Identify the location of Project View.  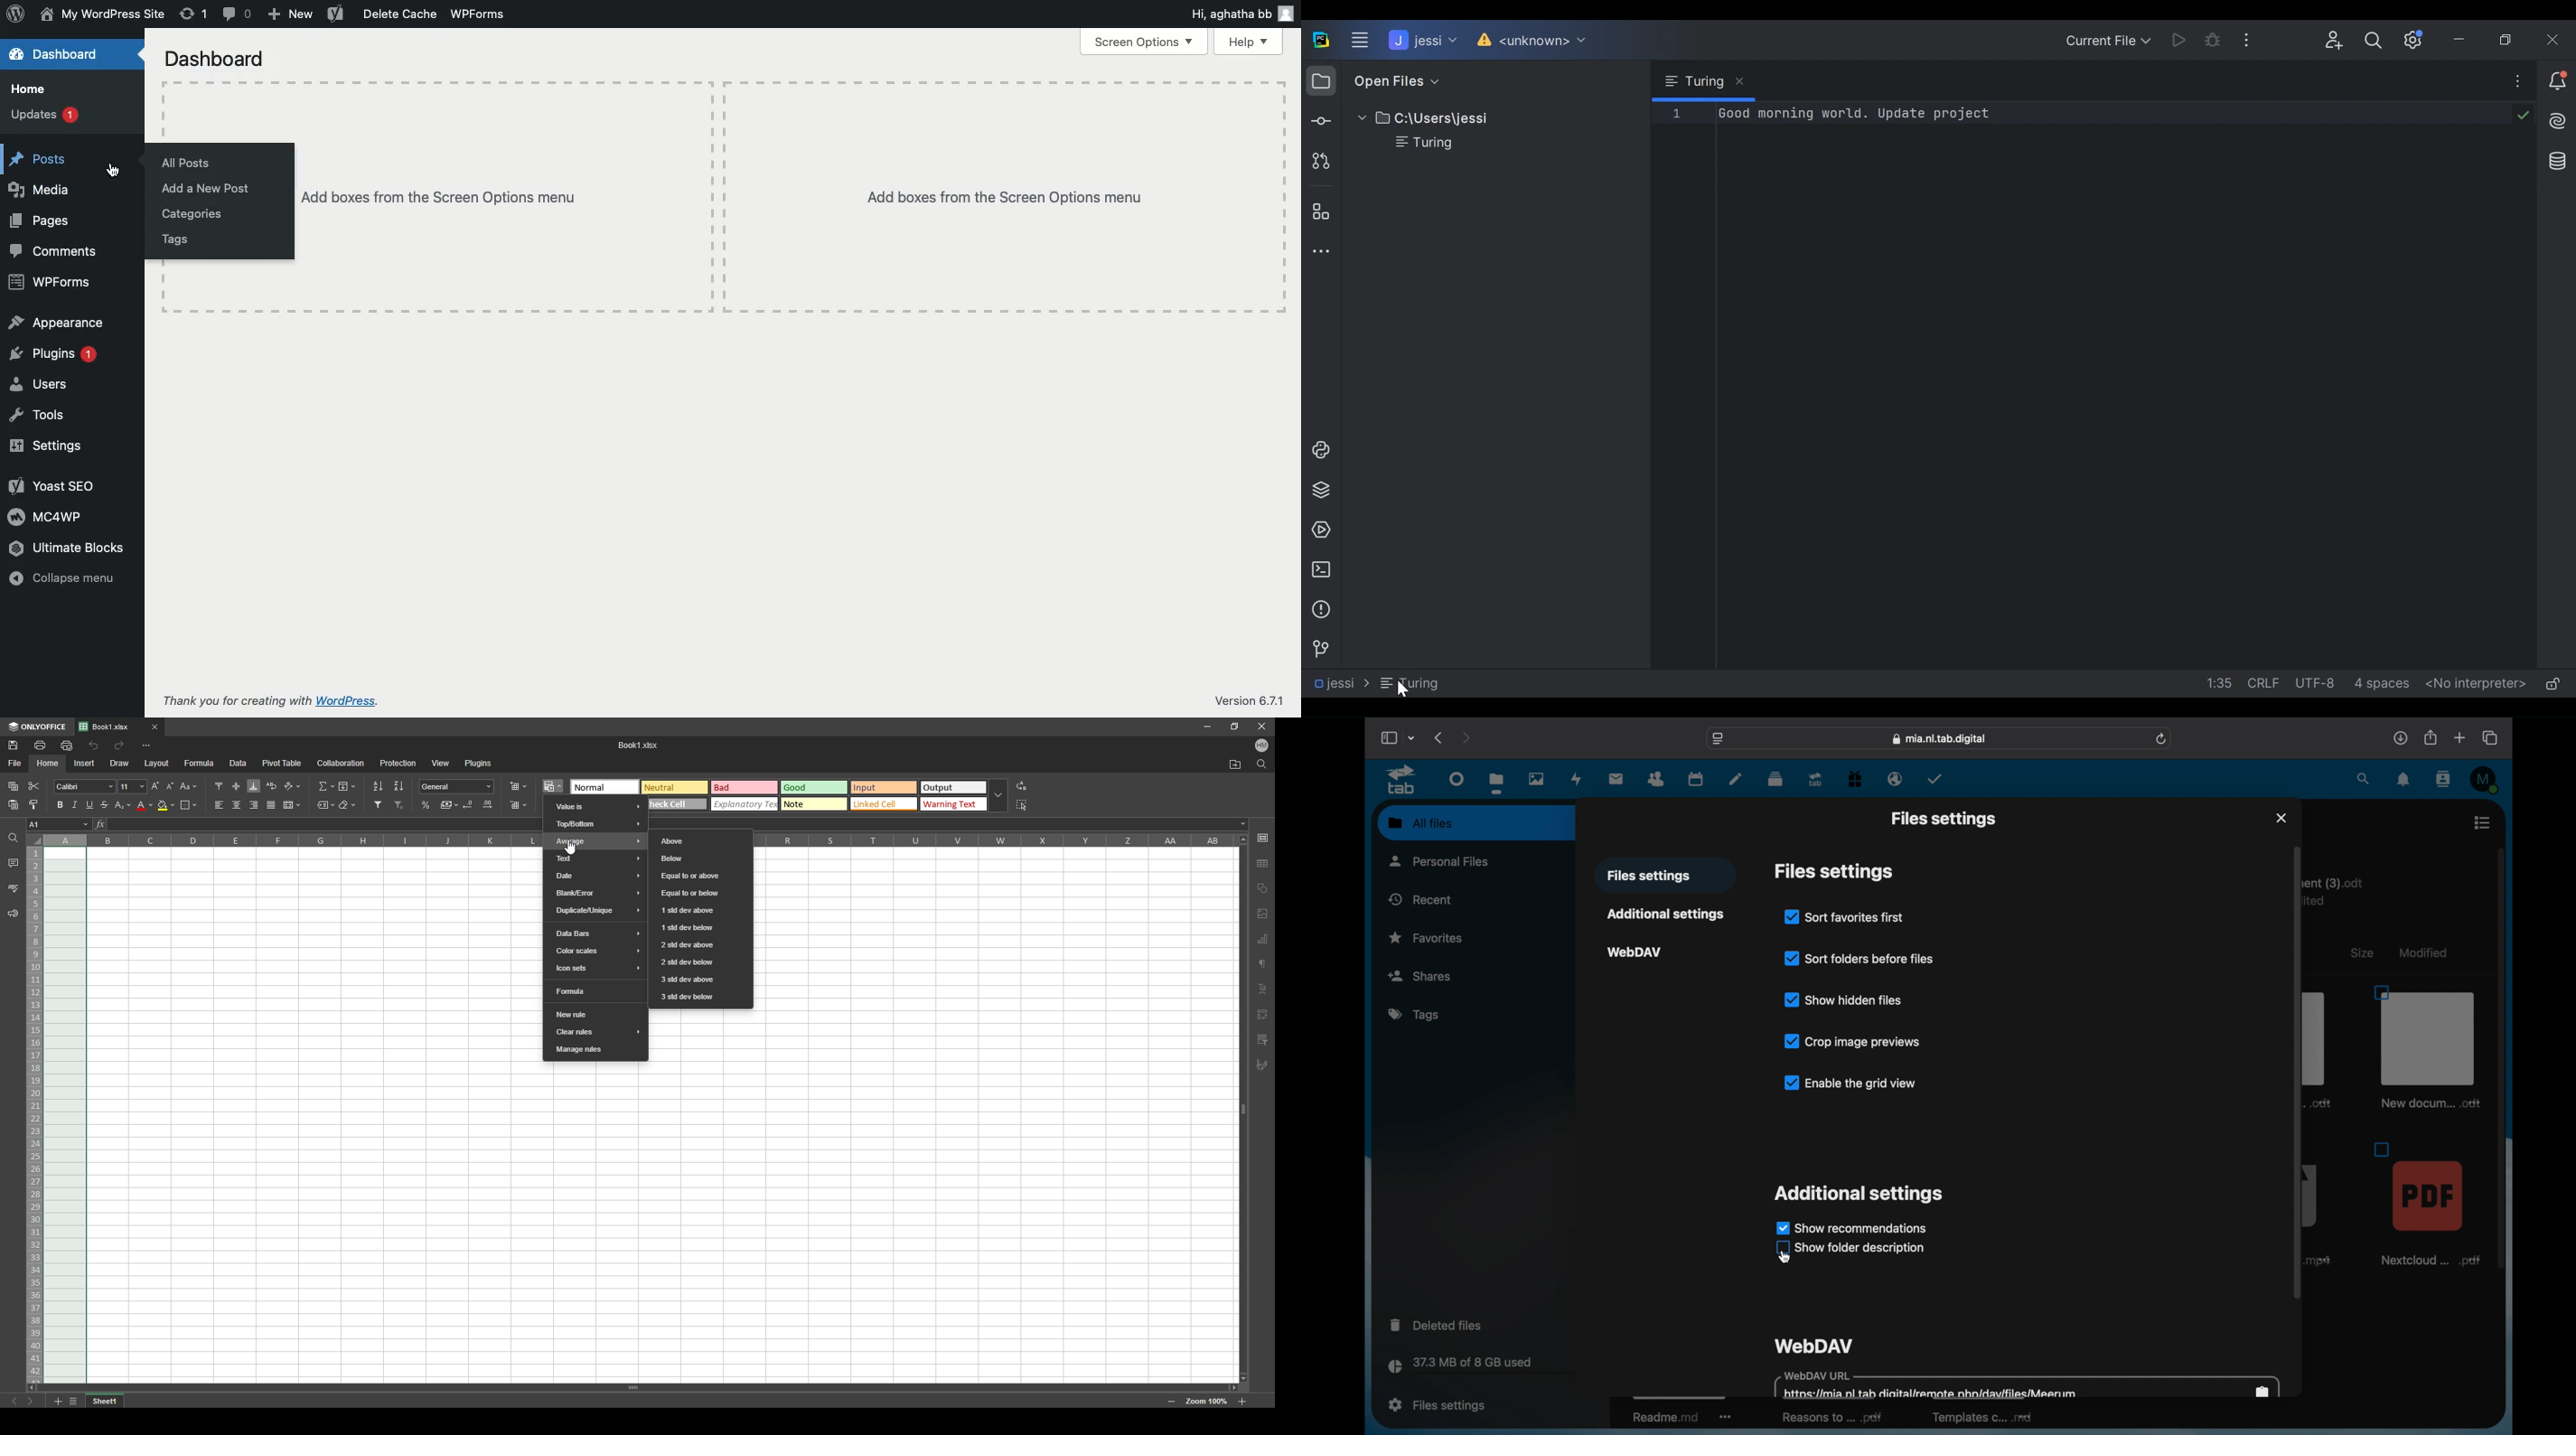
(1320, 80).